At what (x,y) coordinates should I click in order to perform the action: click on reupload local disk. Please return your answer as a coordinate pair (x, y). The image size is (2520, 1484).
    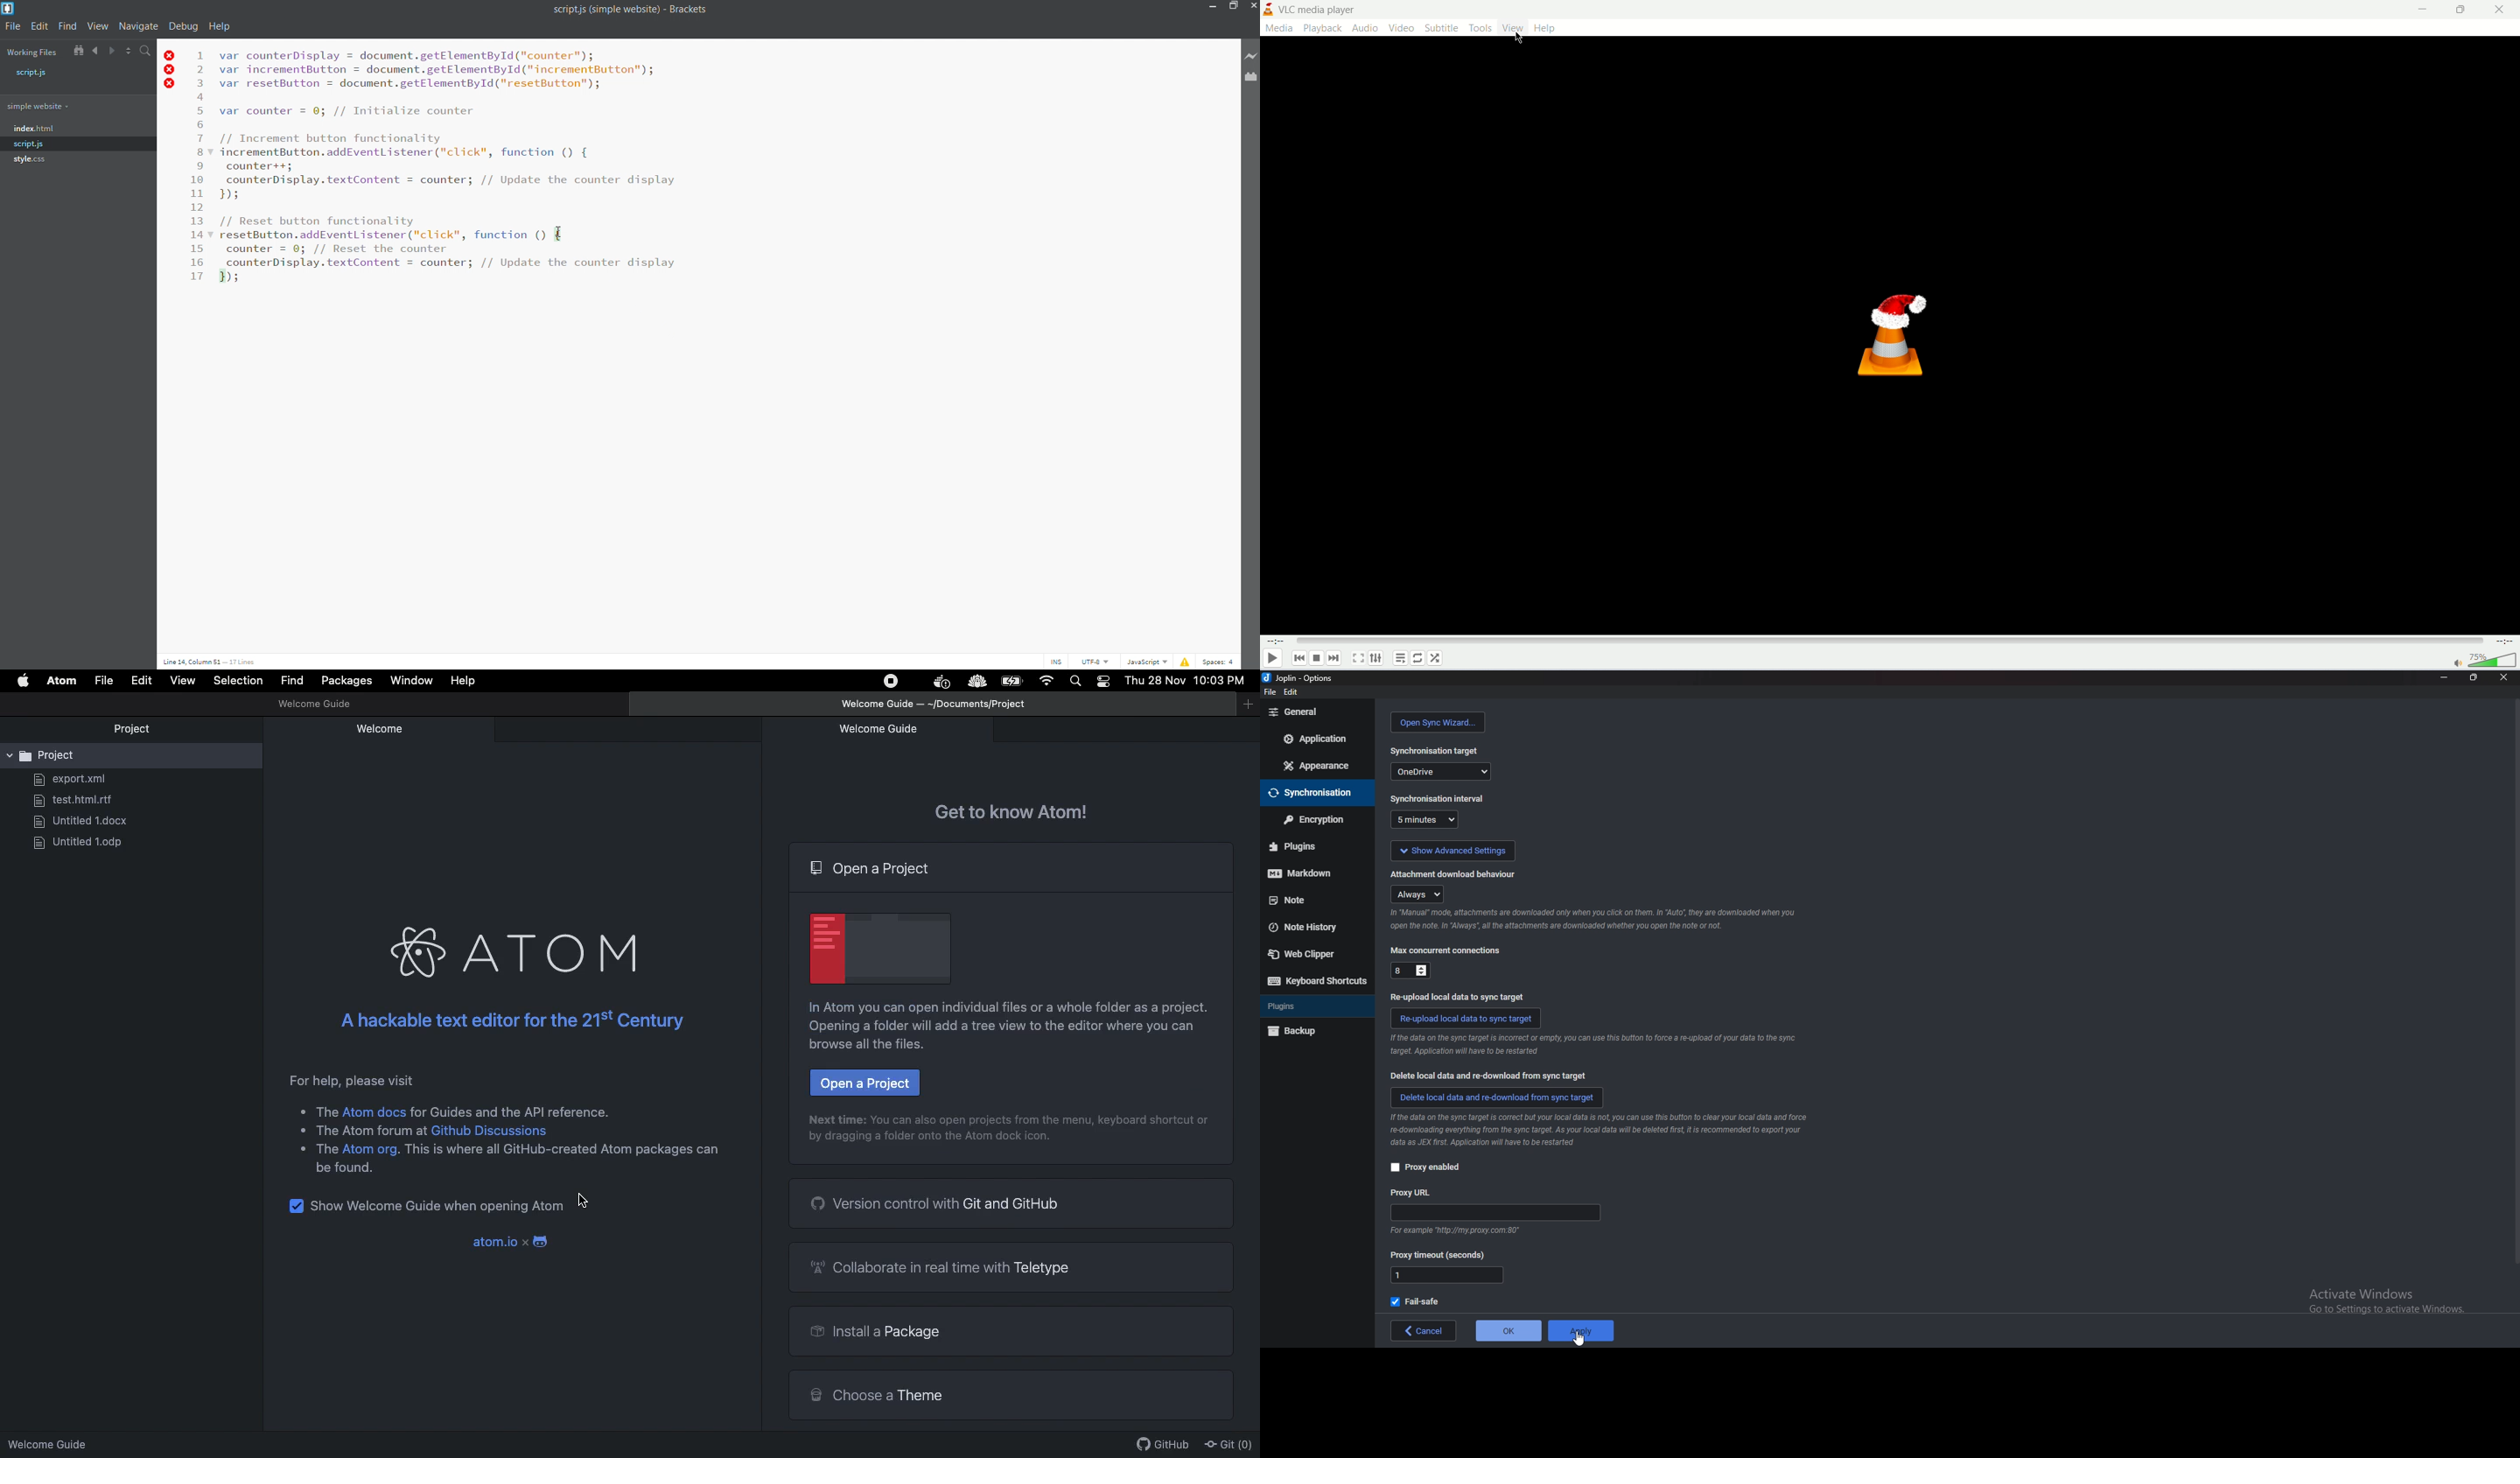
    Looking at the image, I should click on (1460, 997).